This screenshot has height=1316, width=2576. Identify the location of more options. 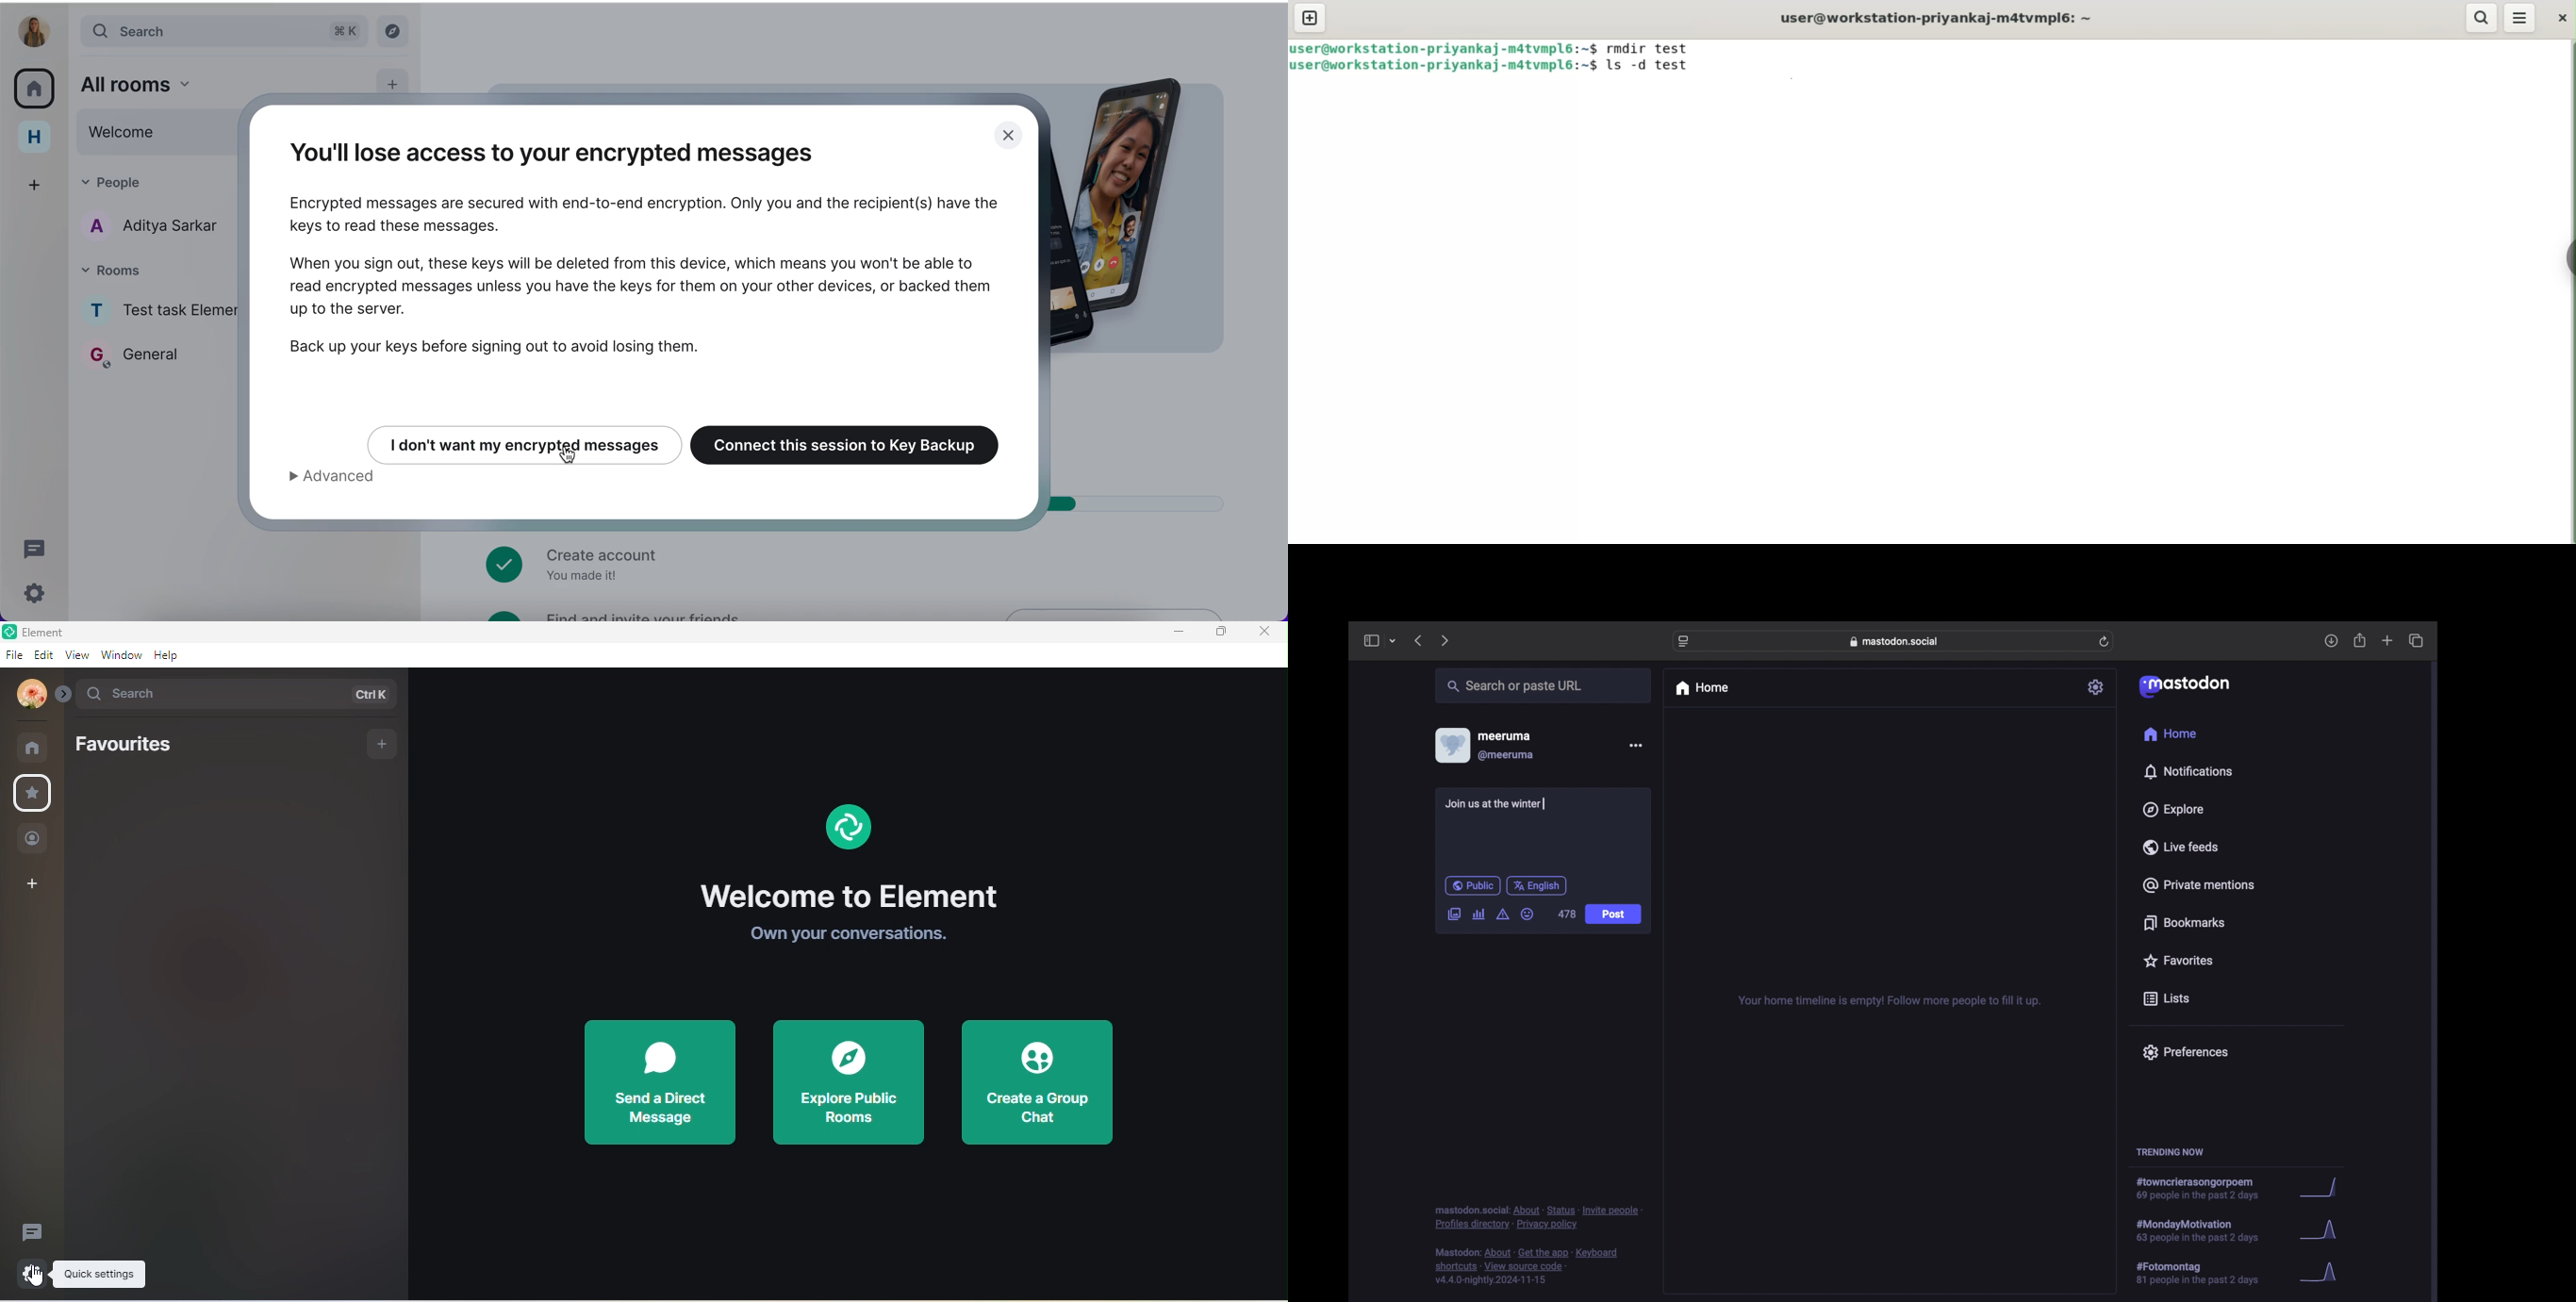
(1636, 745).